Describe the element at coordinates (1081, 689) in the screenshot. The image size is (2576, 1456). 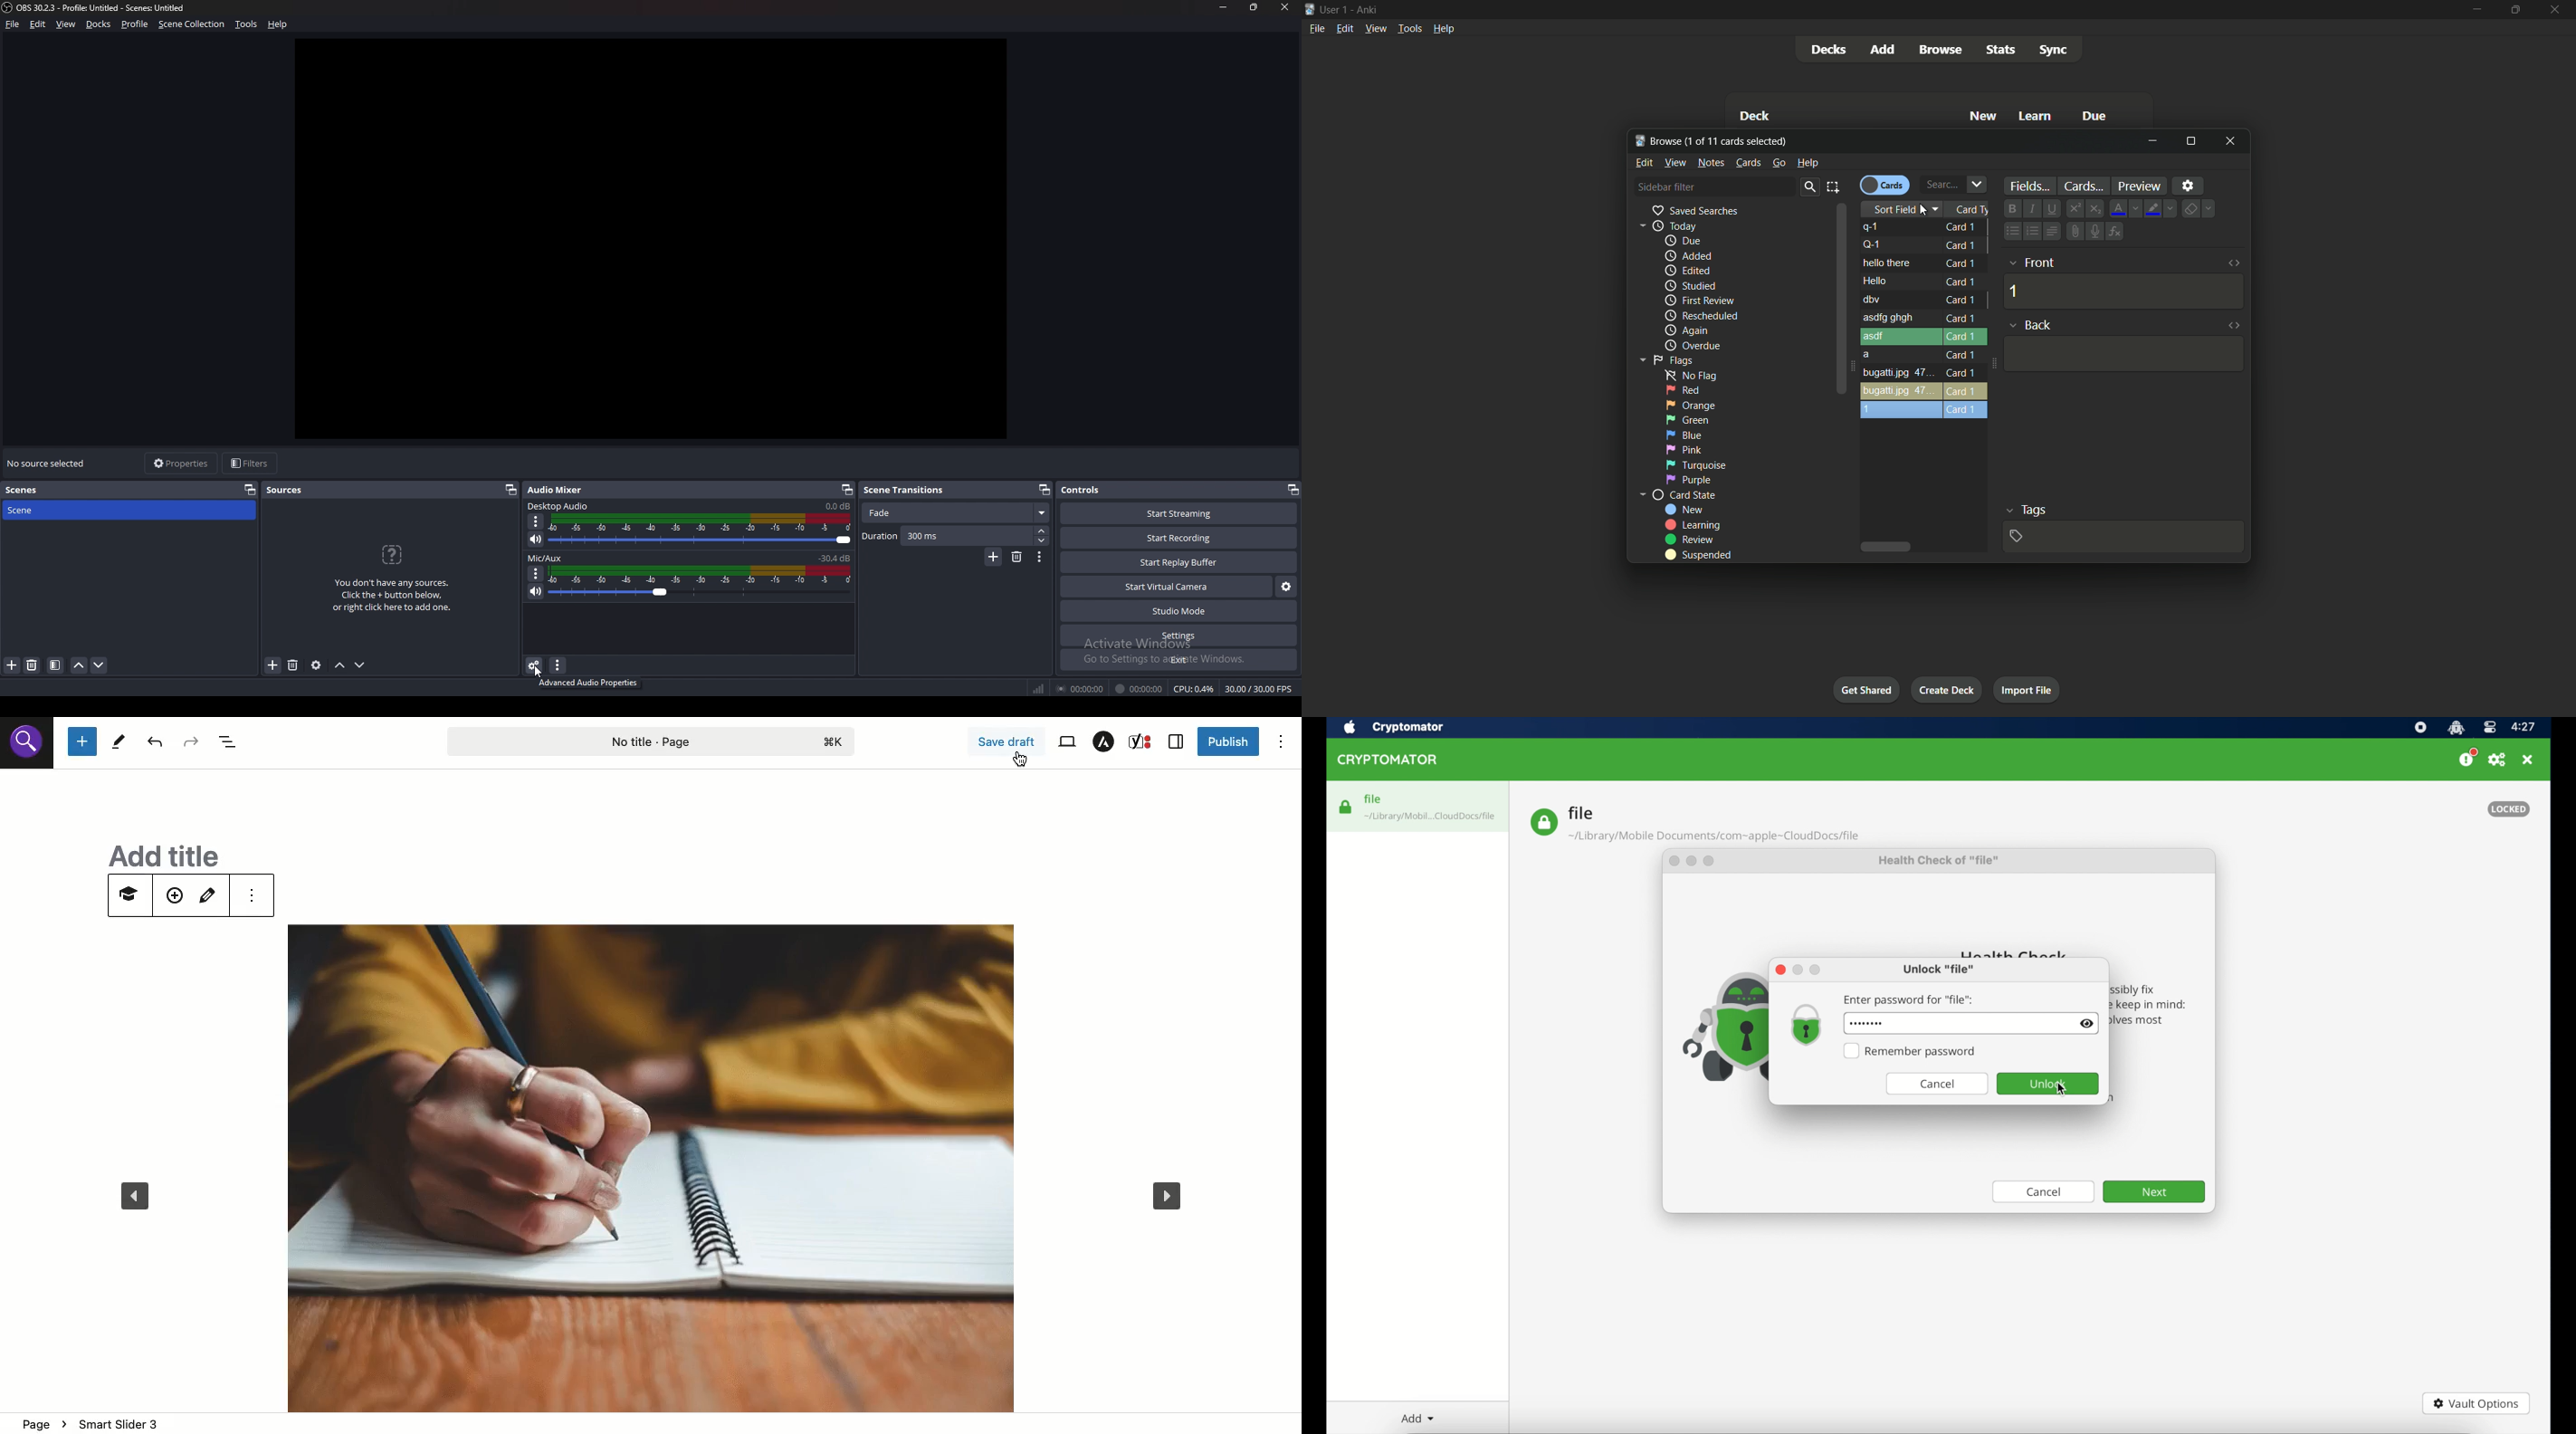
I see `00:00:00` at that location.